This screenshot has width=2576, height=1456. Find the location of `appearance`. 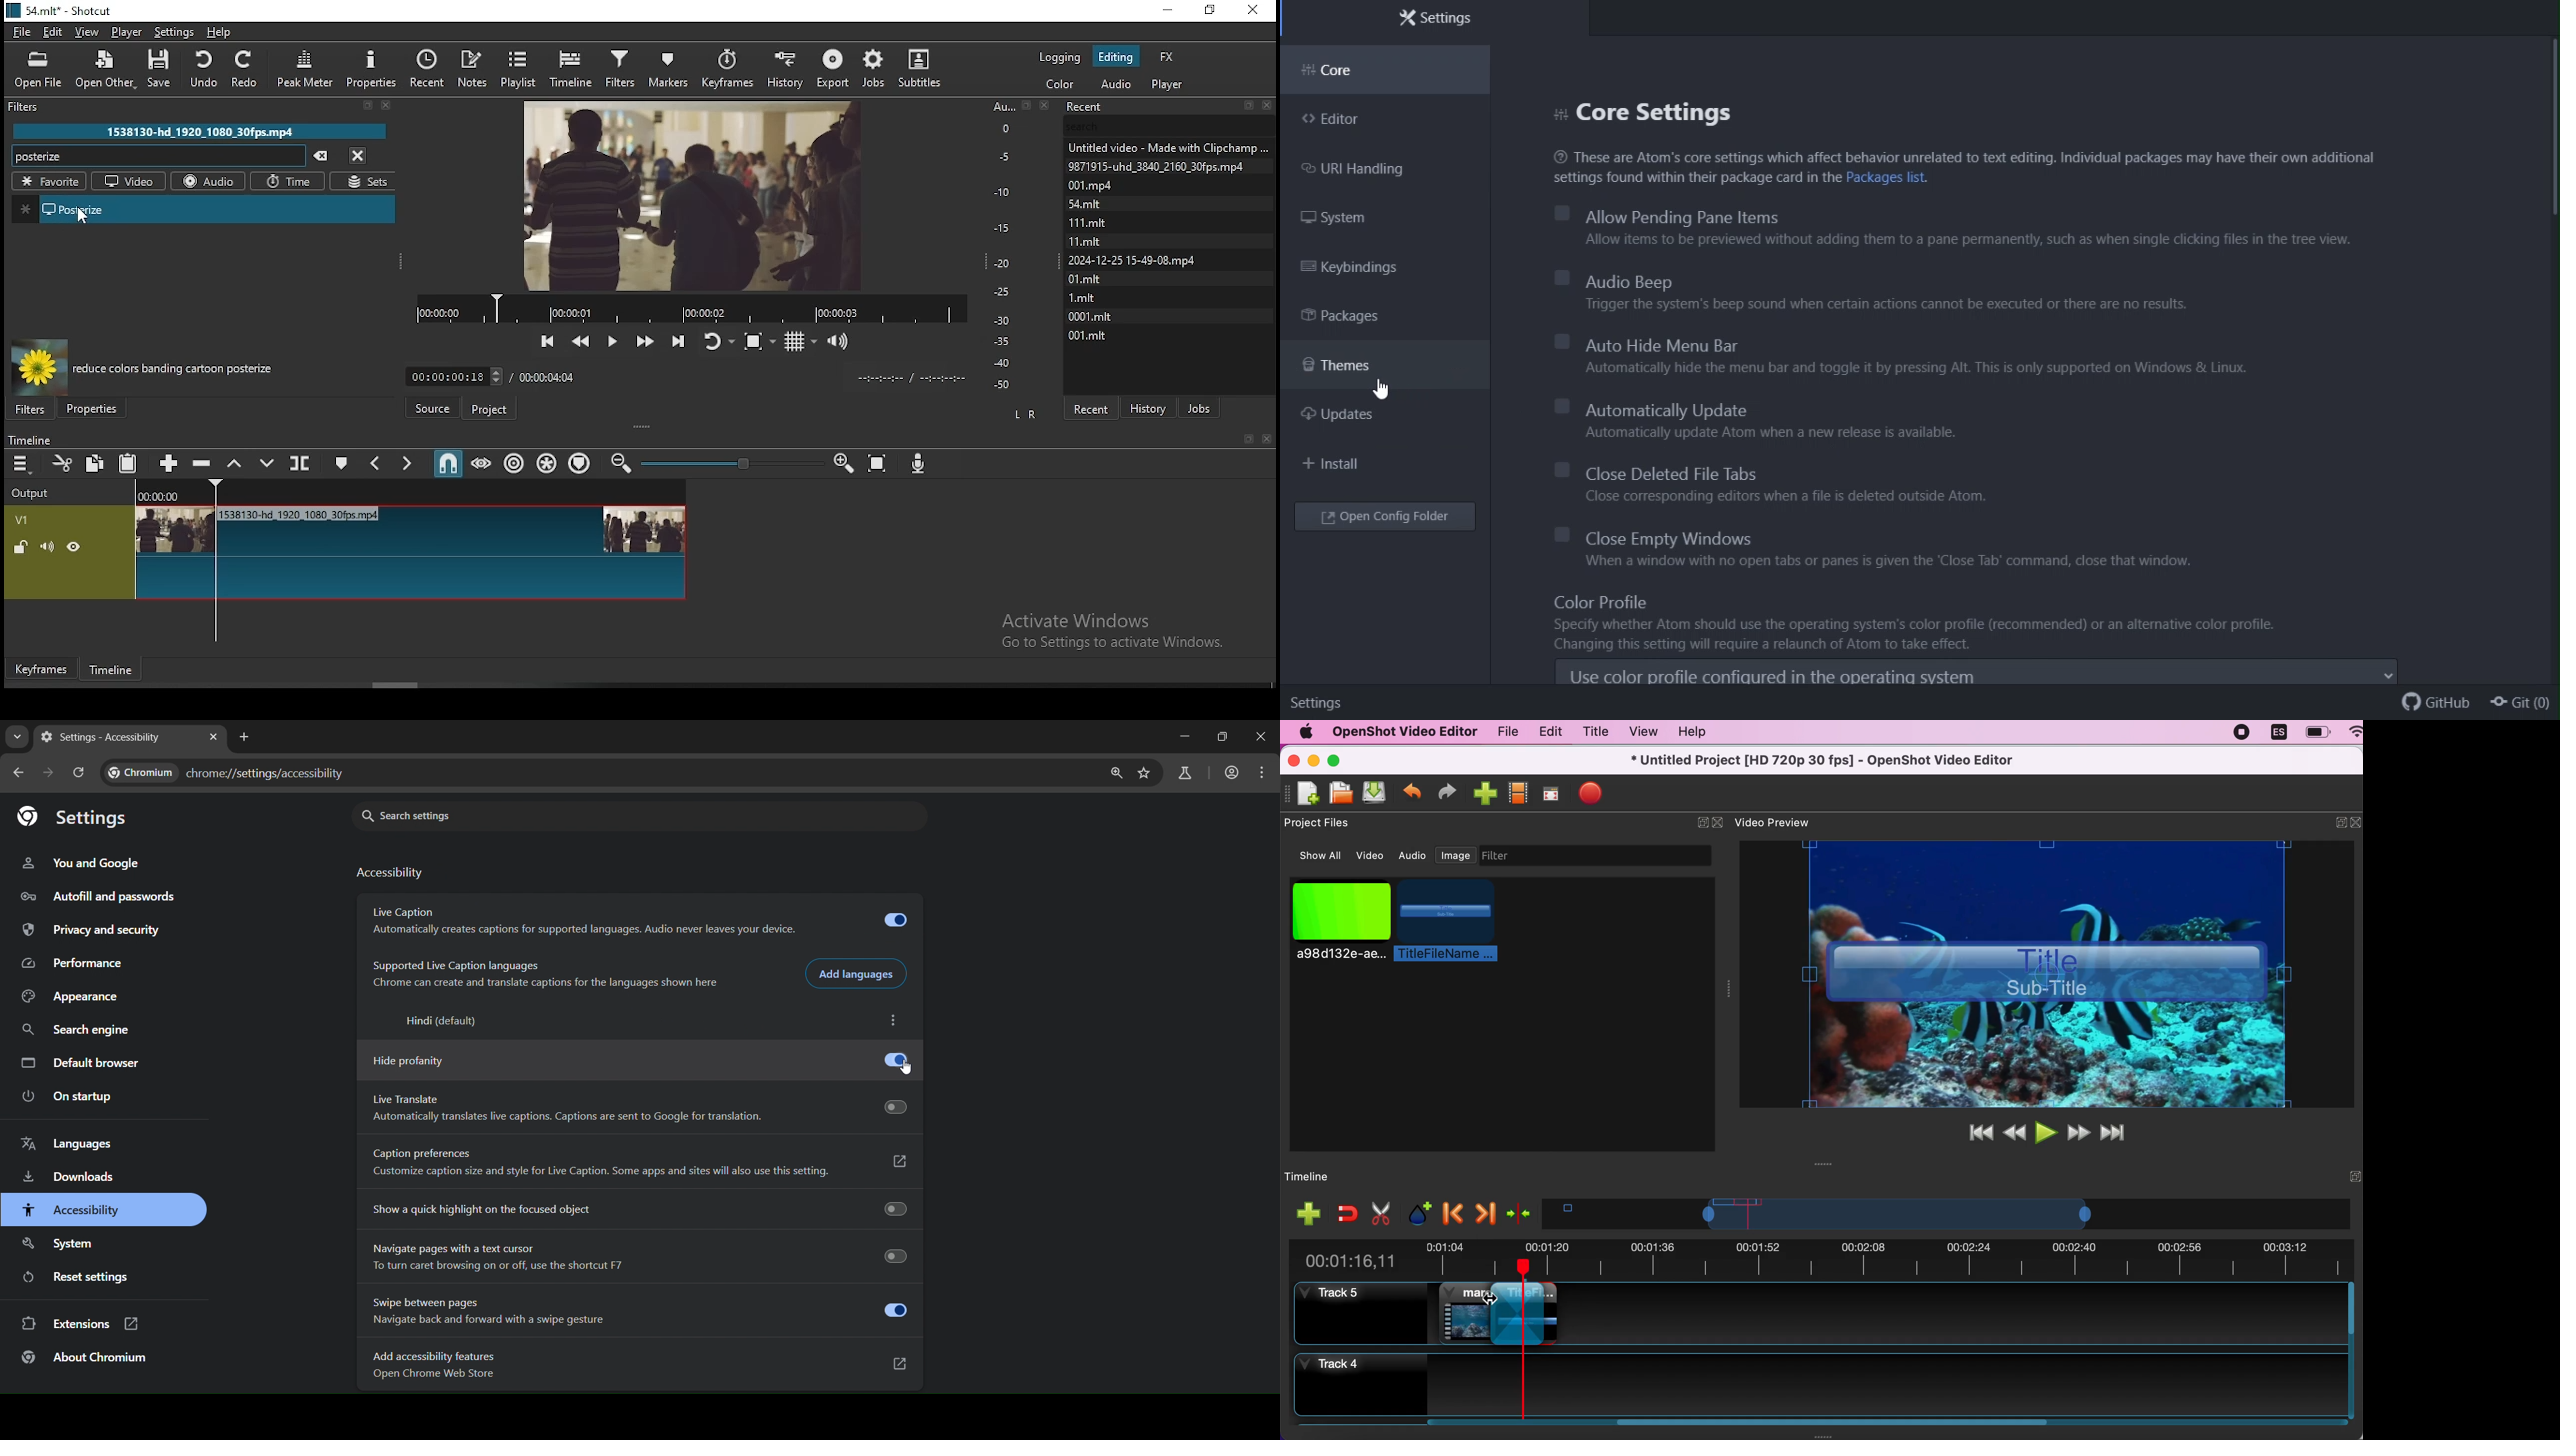

appearance is located at coordinates (73, 999).